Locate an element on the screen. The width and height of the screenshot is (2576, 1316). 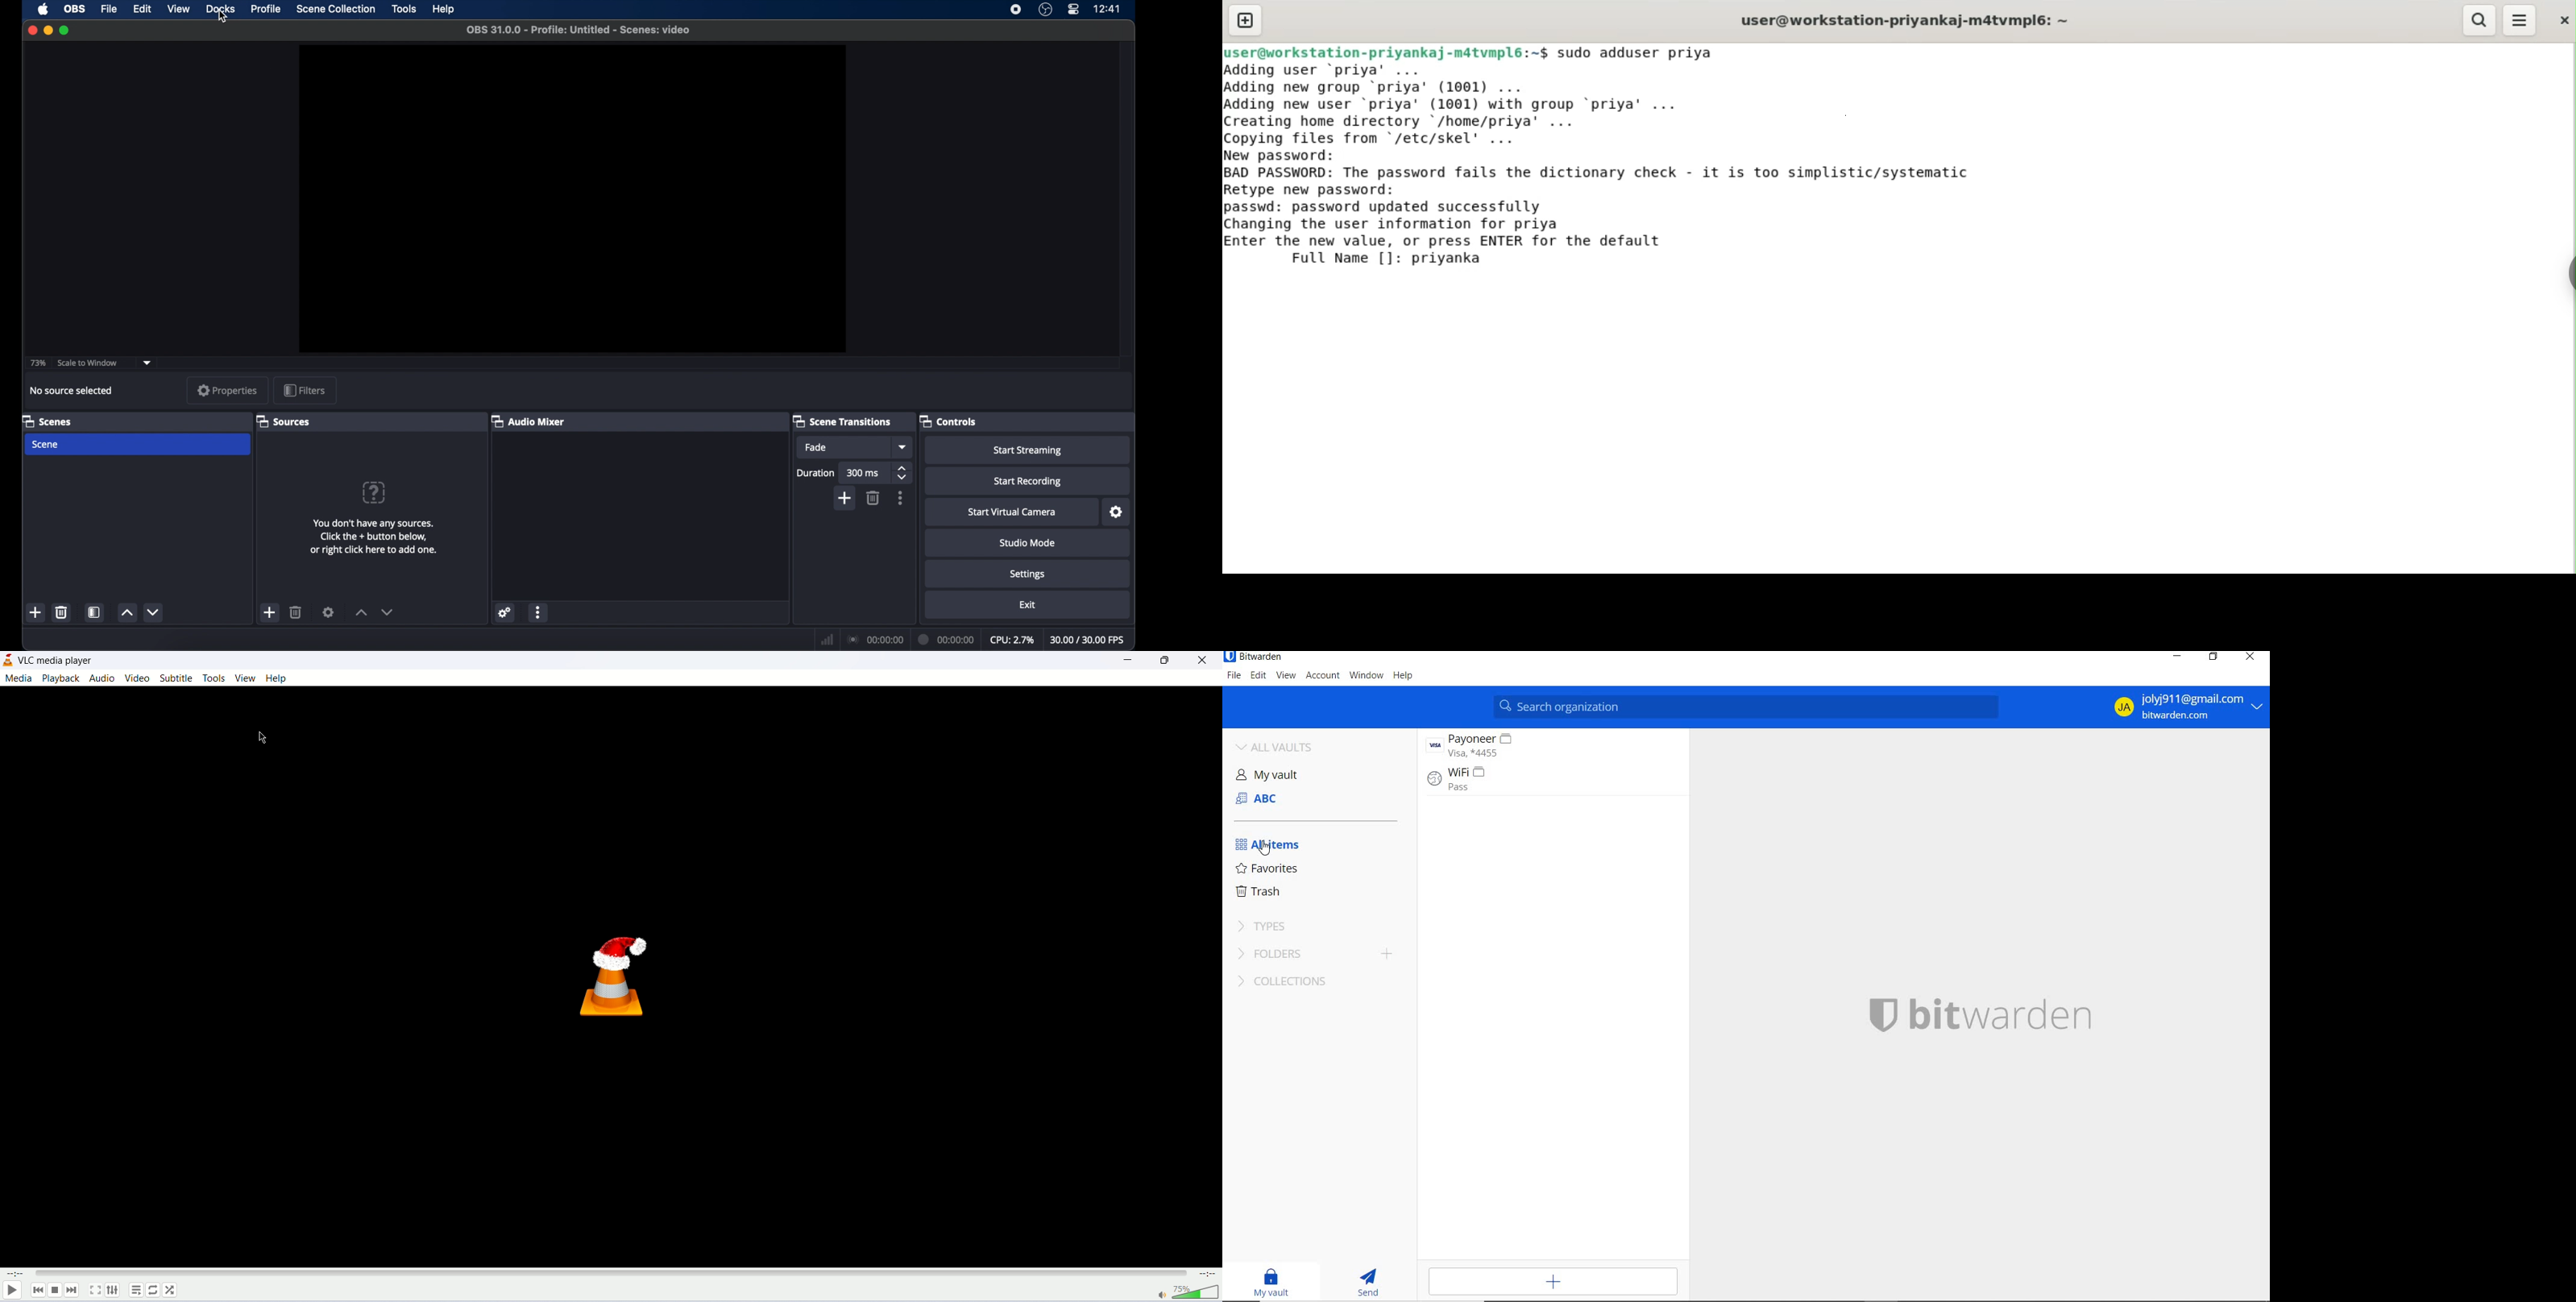
click to toggle between loop all, loop one or loop none is located at coordinates (154, 1291).